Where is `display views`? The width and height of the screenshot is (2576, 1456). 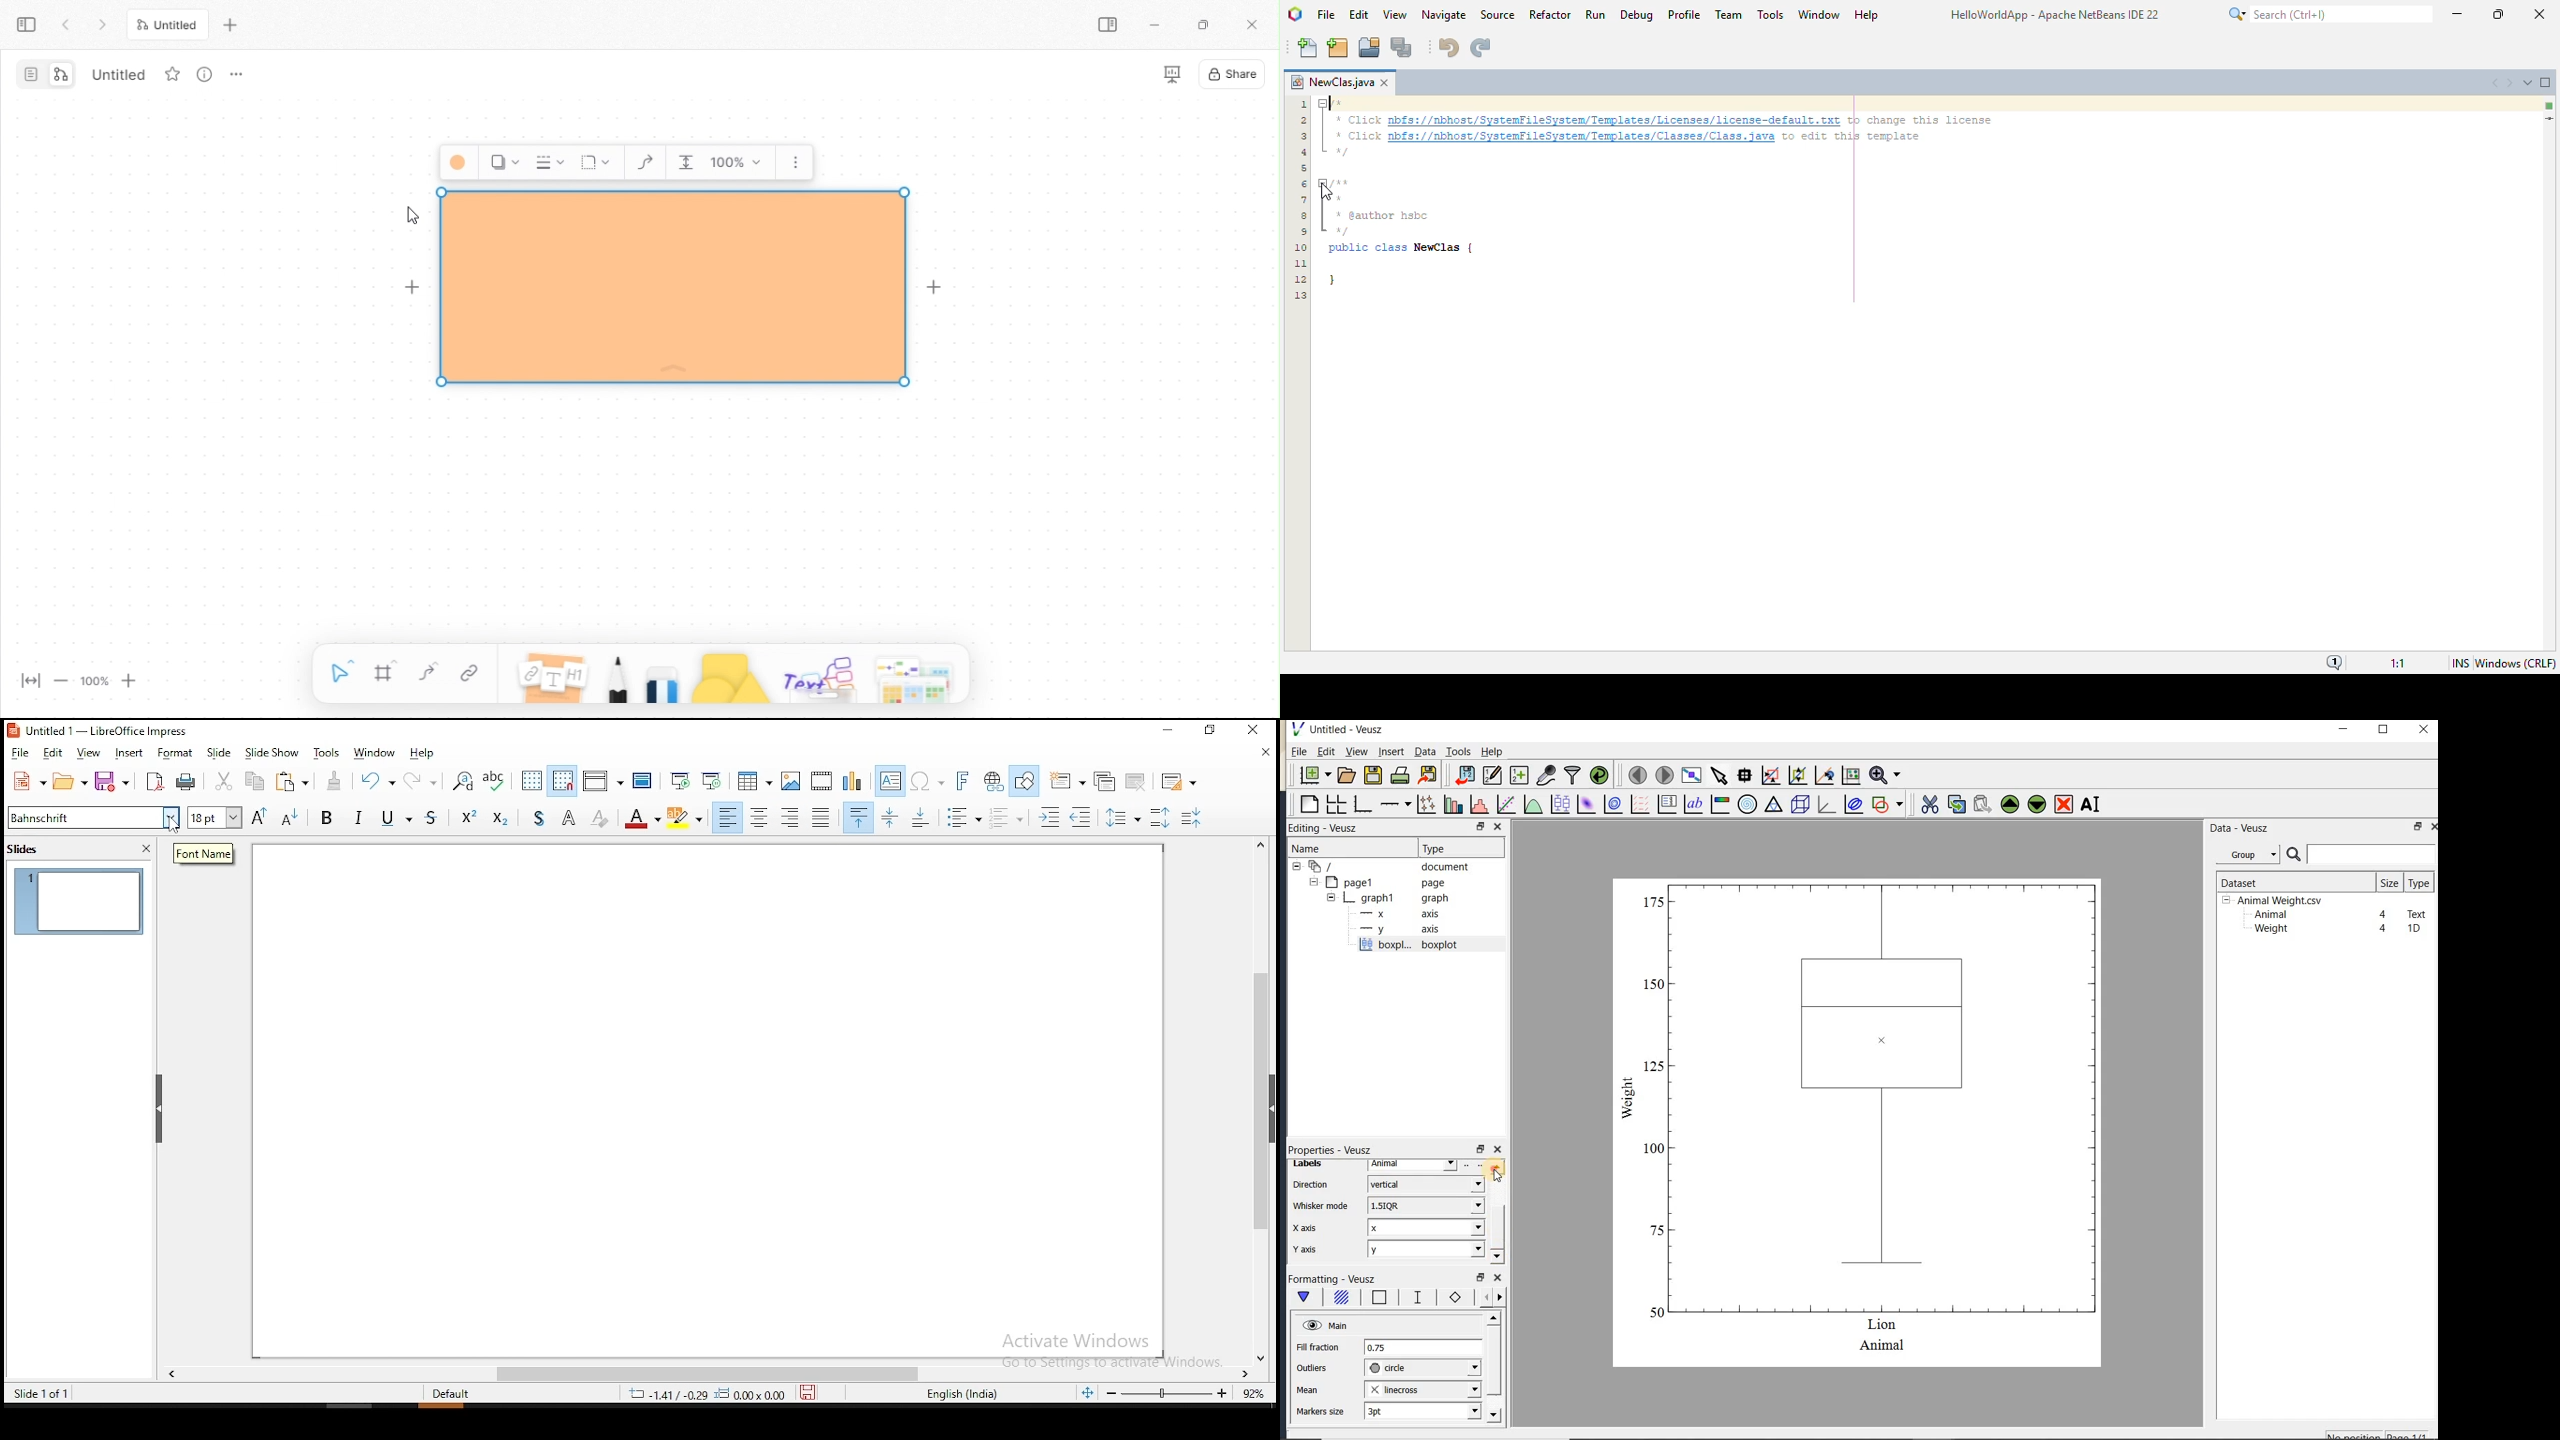 display views is located at coordinates (601, 778).